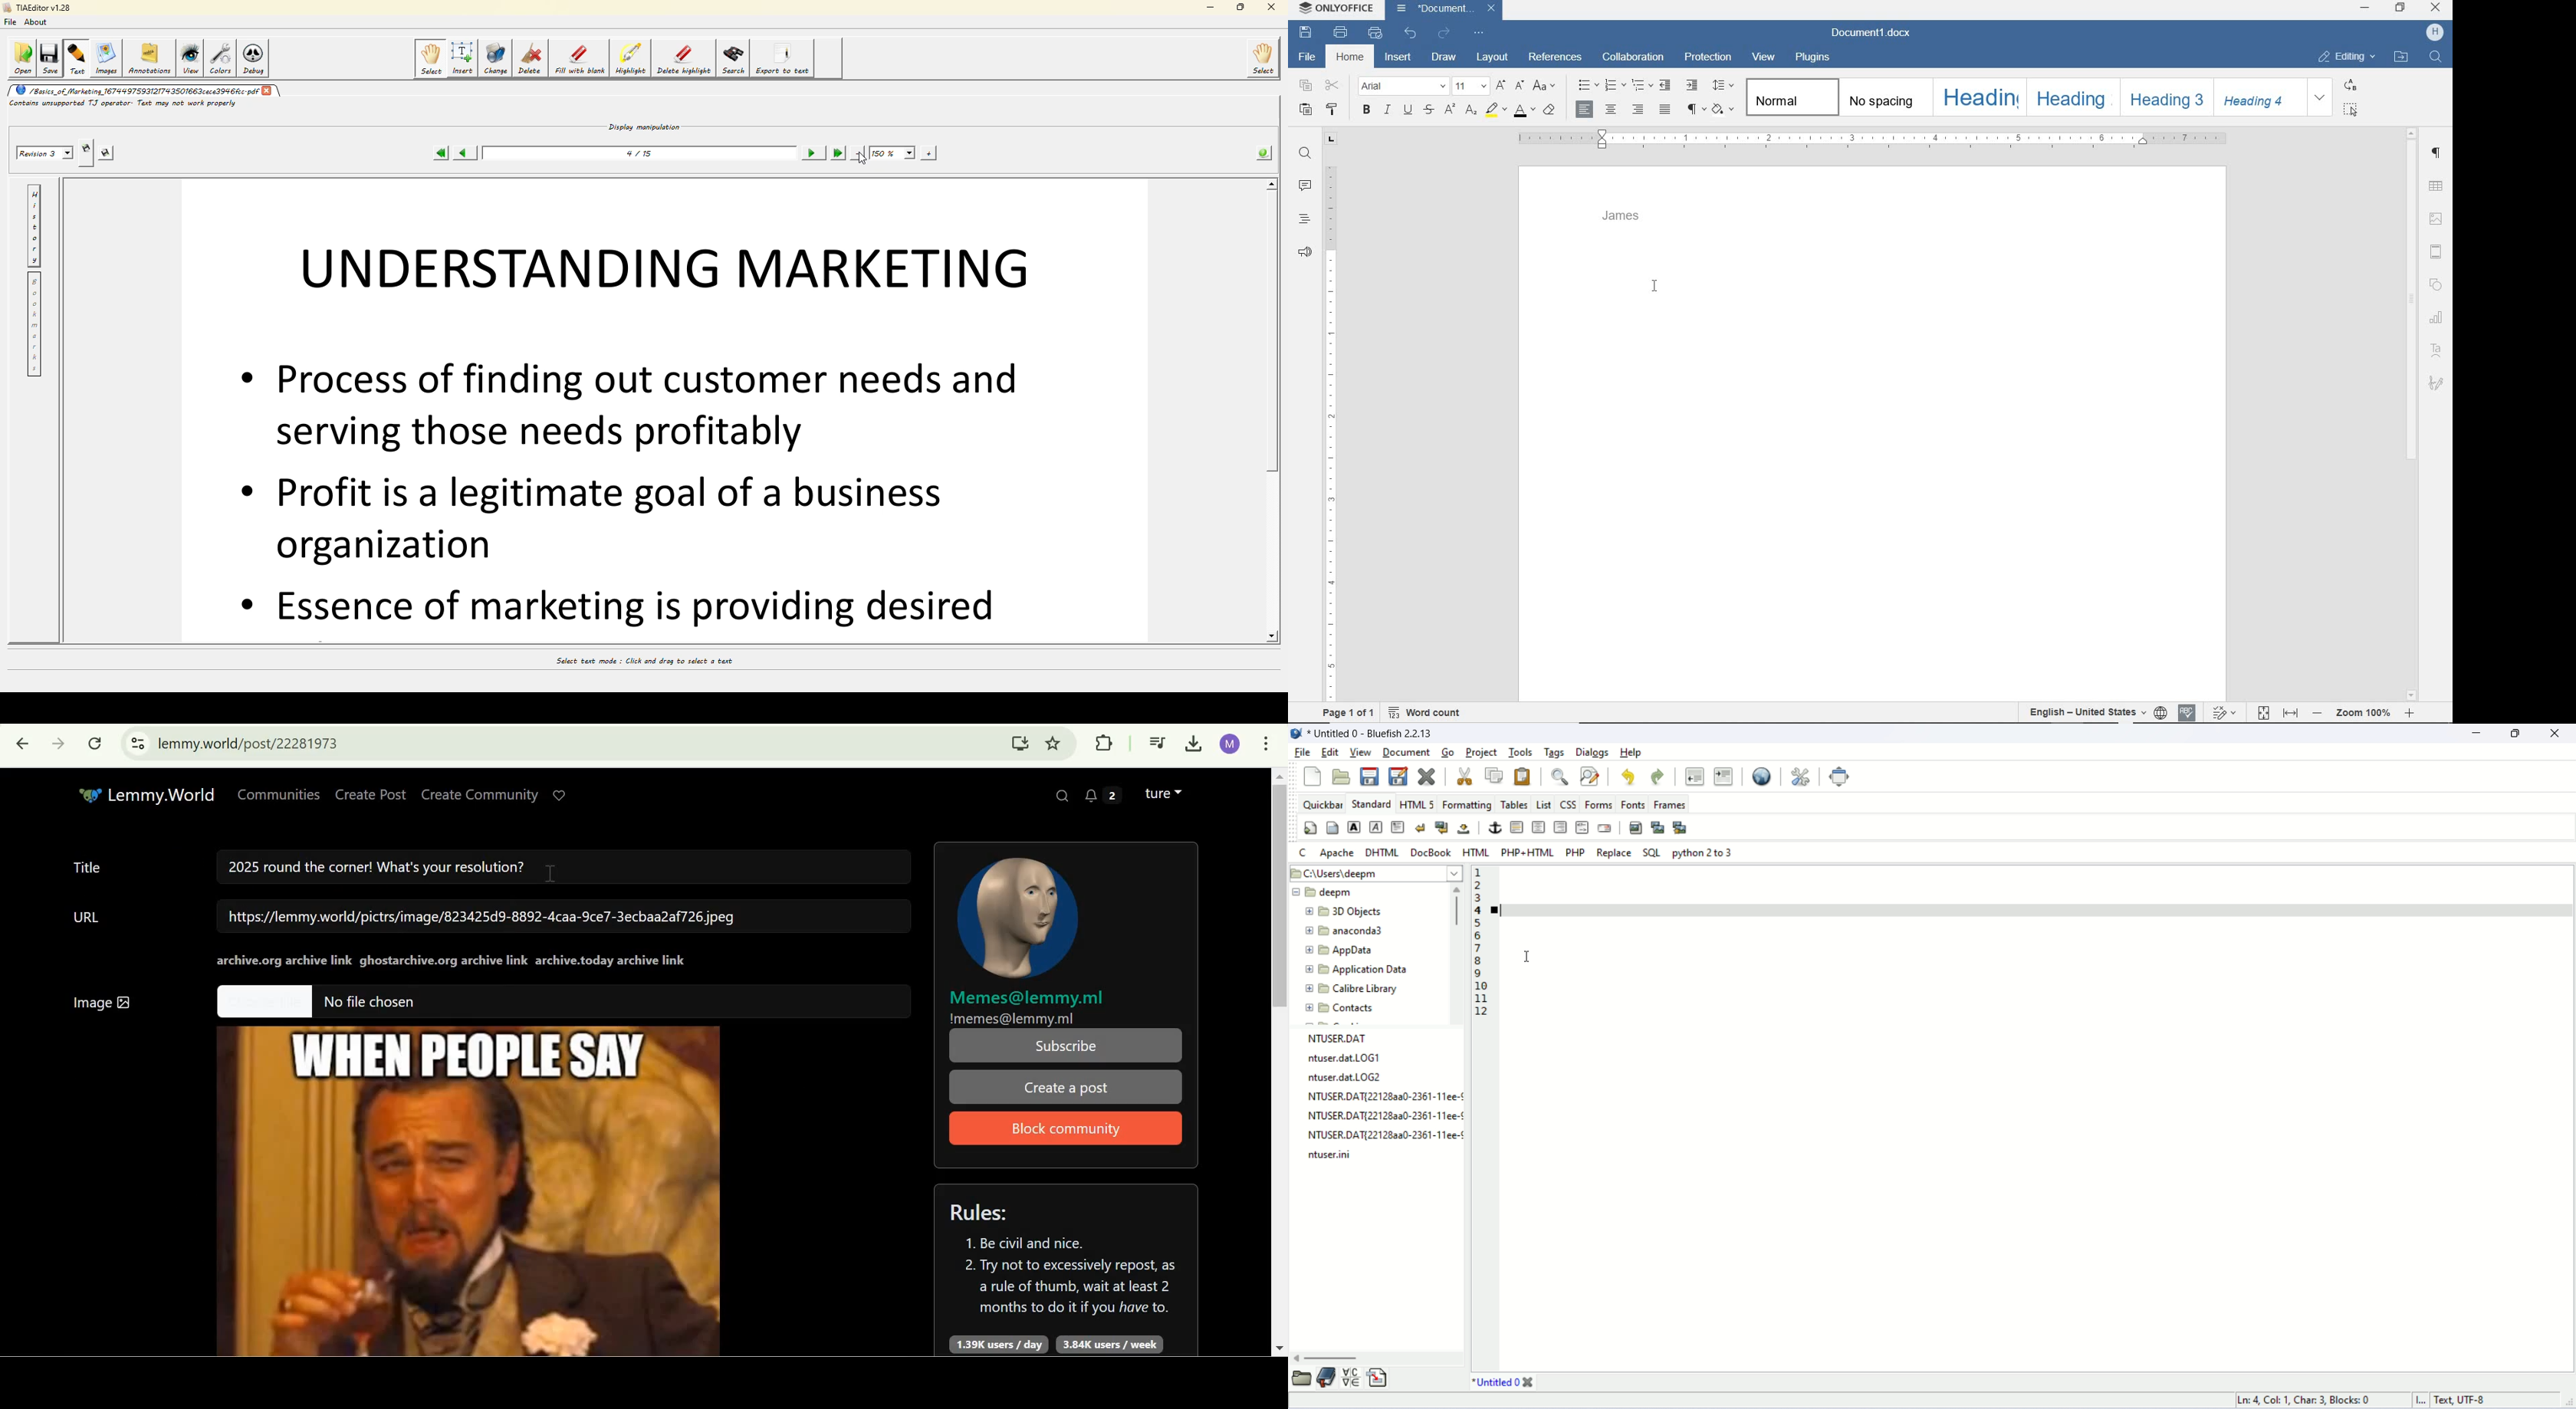  I want to click on TABLE, so click(2436, 186).